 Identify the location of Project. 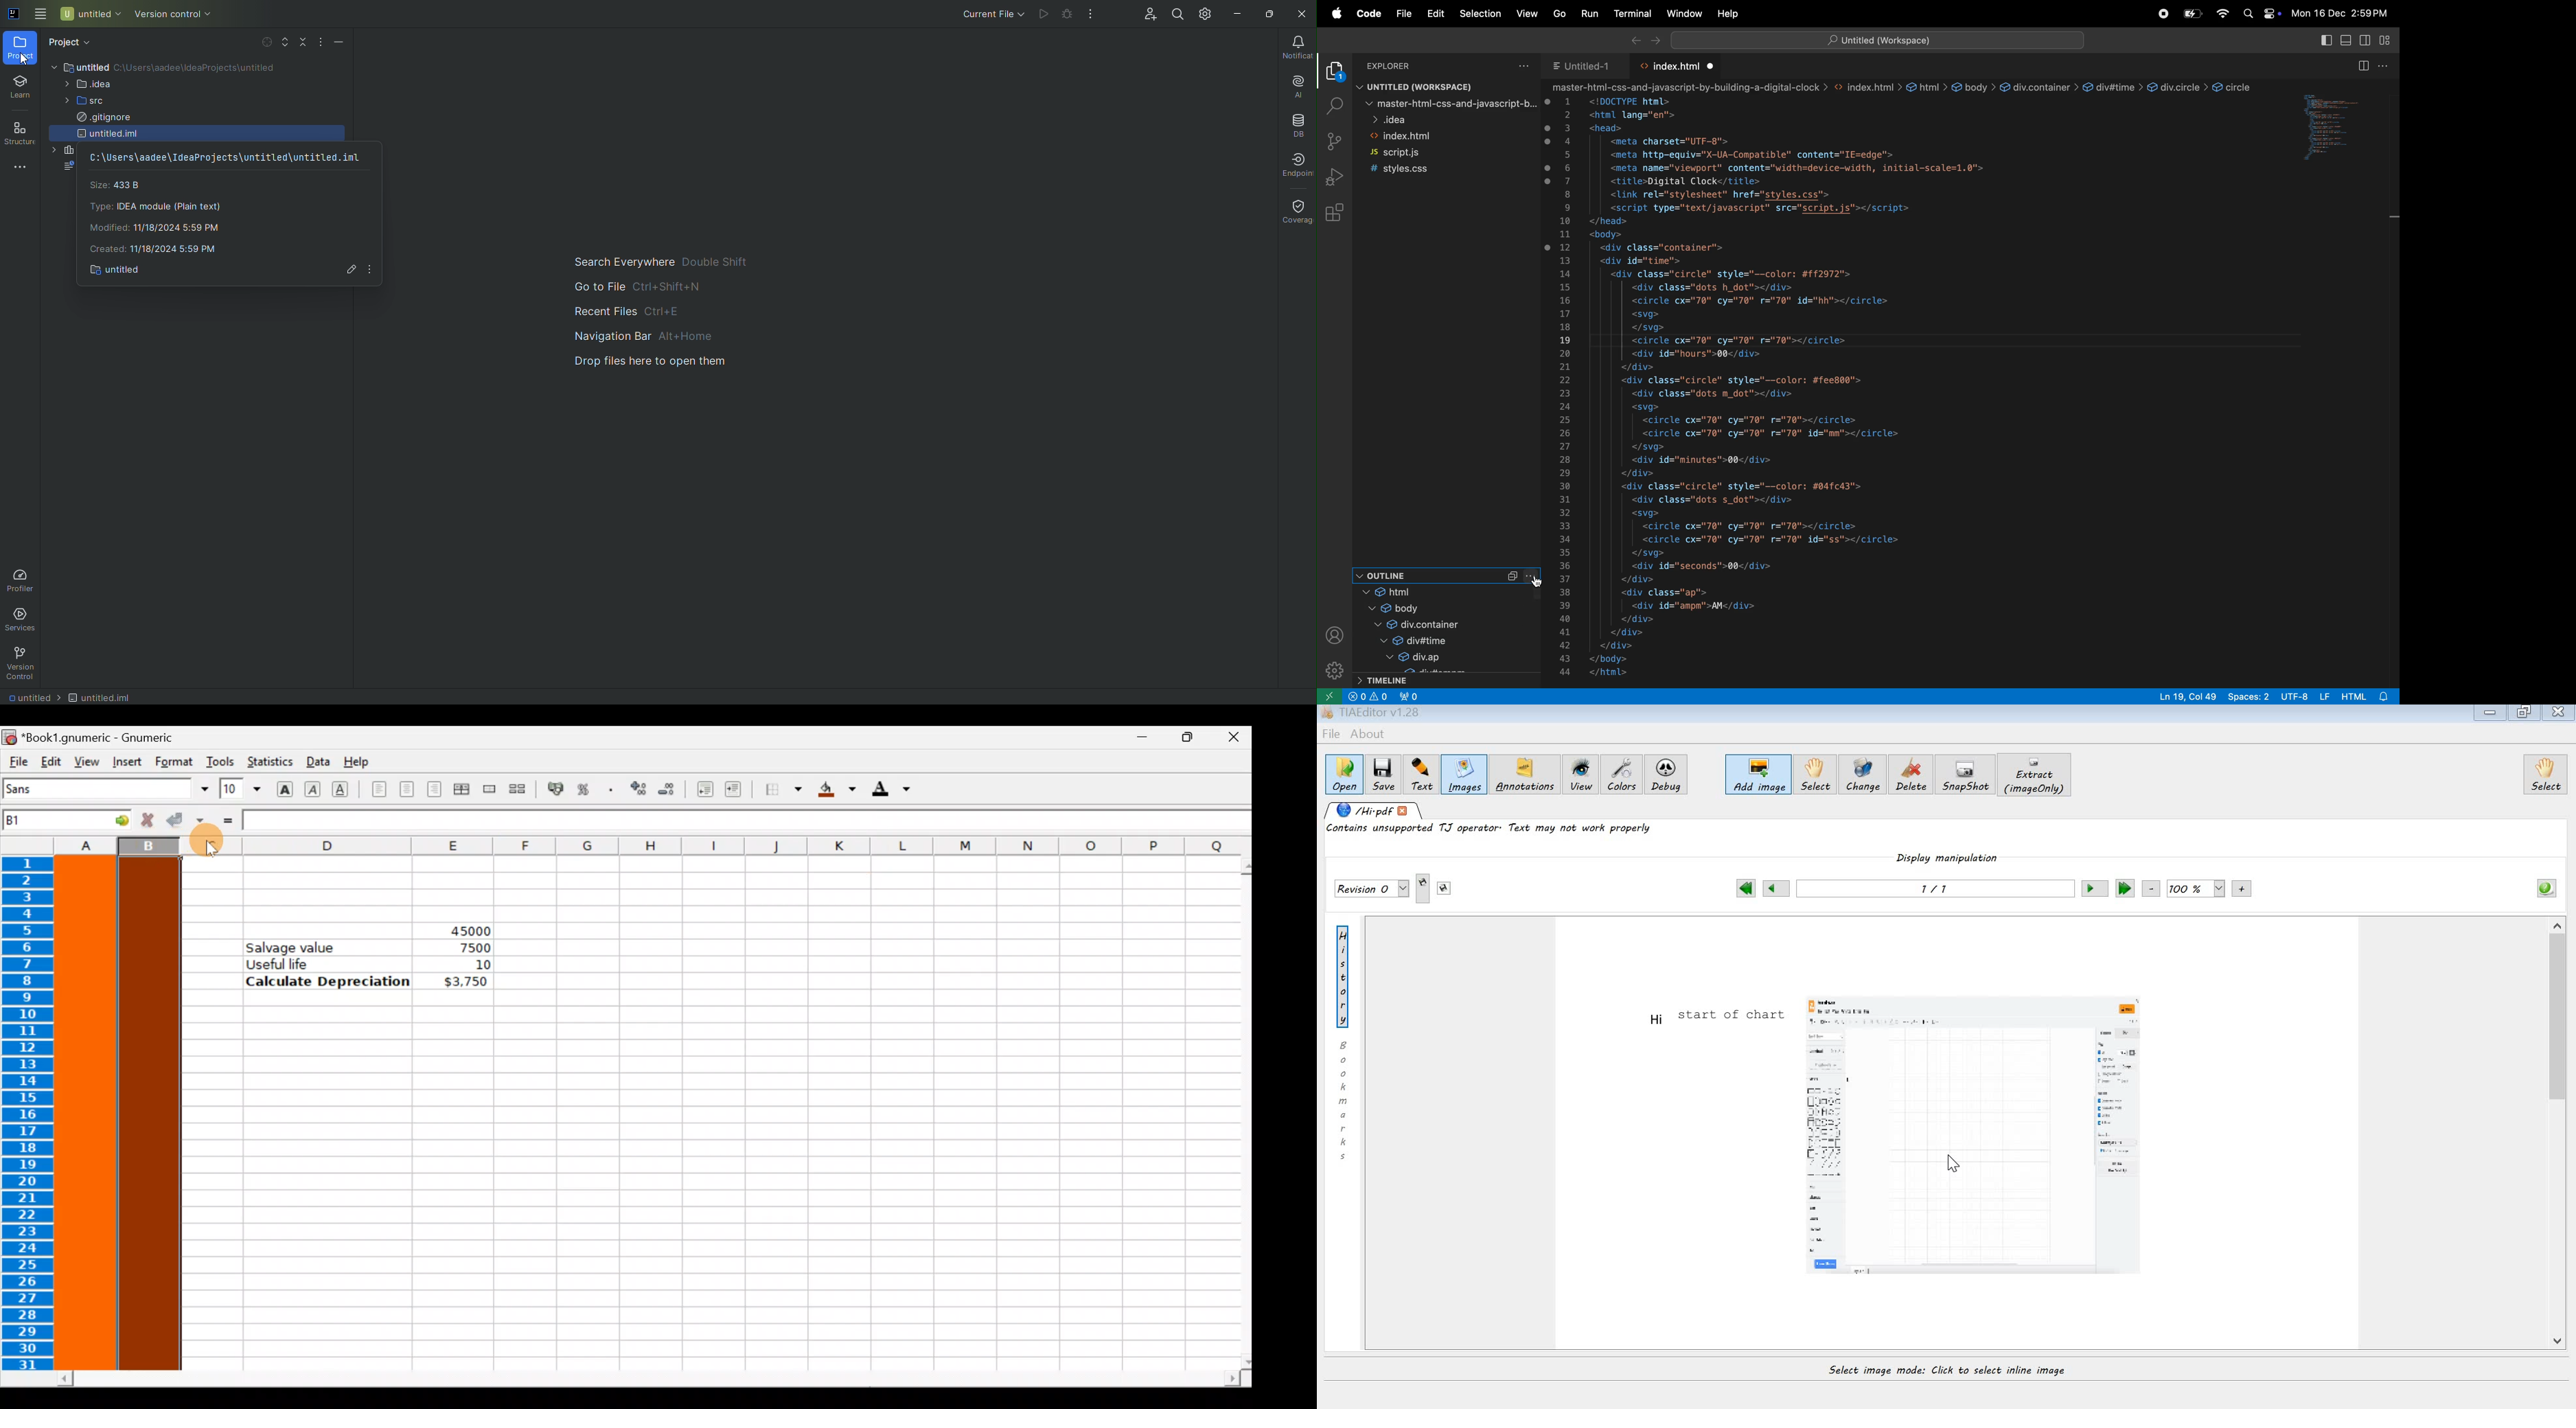
(22, 45).